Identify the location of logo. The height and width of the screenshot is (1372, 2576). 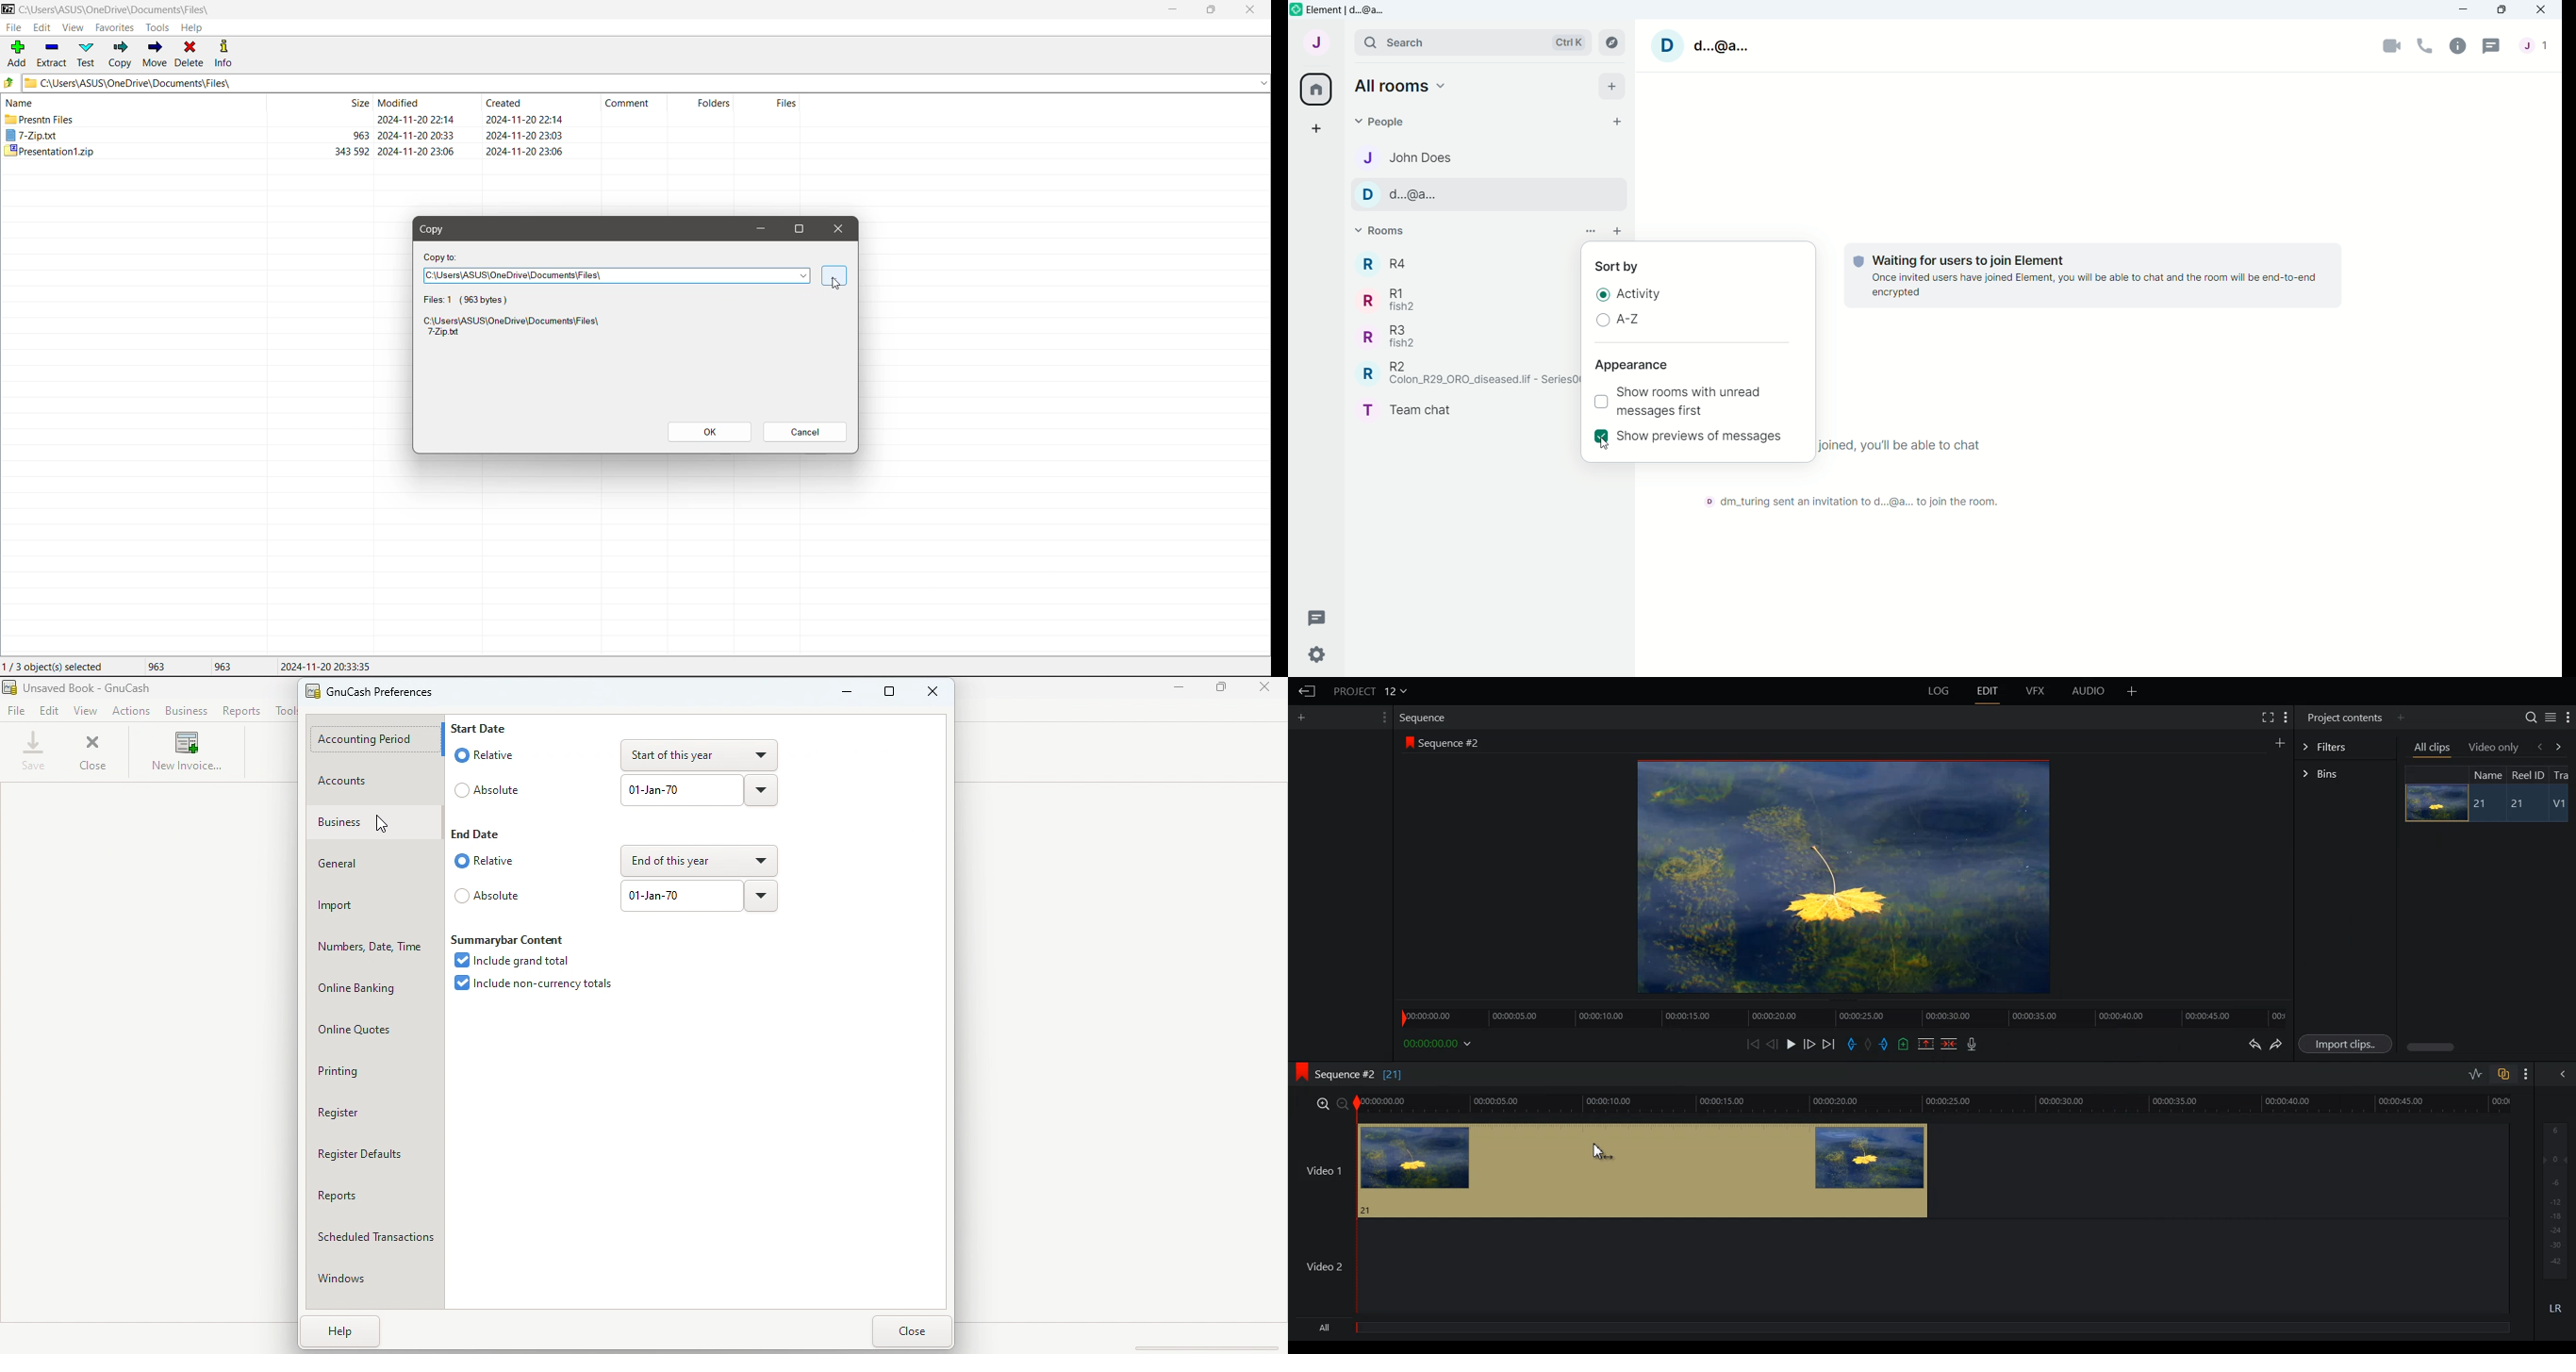
(1297, 1070).